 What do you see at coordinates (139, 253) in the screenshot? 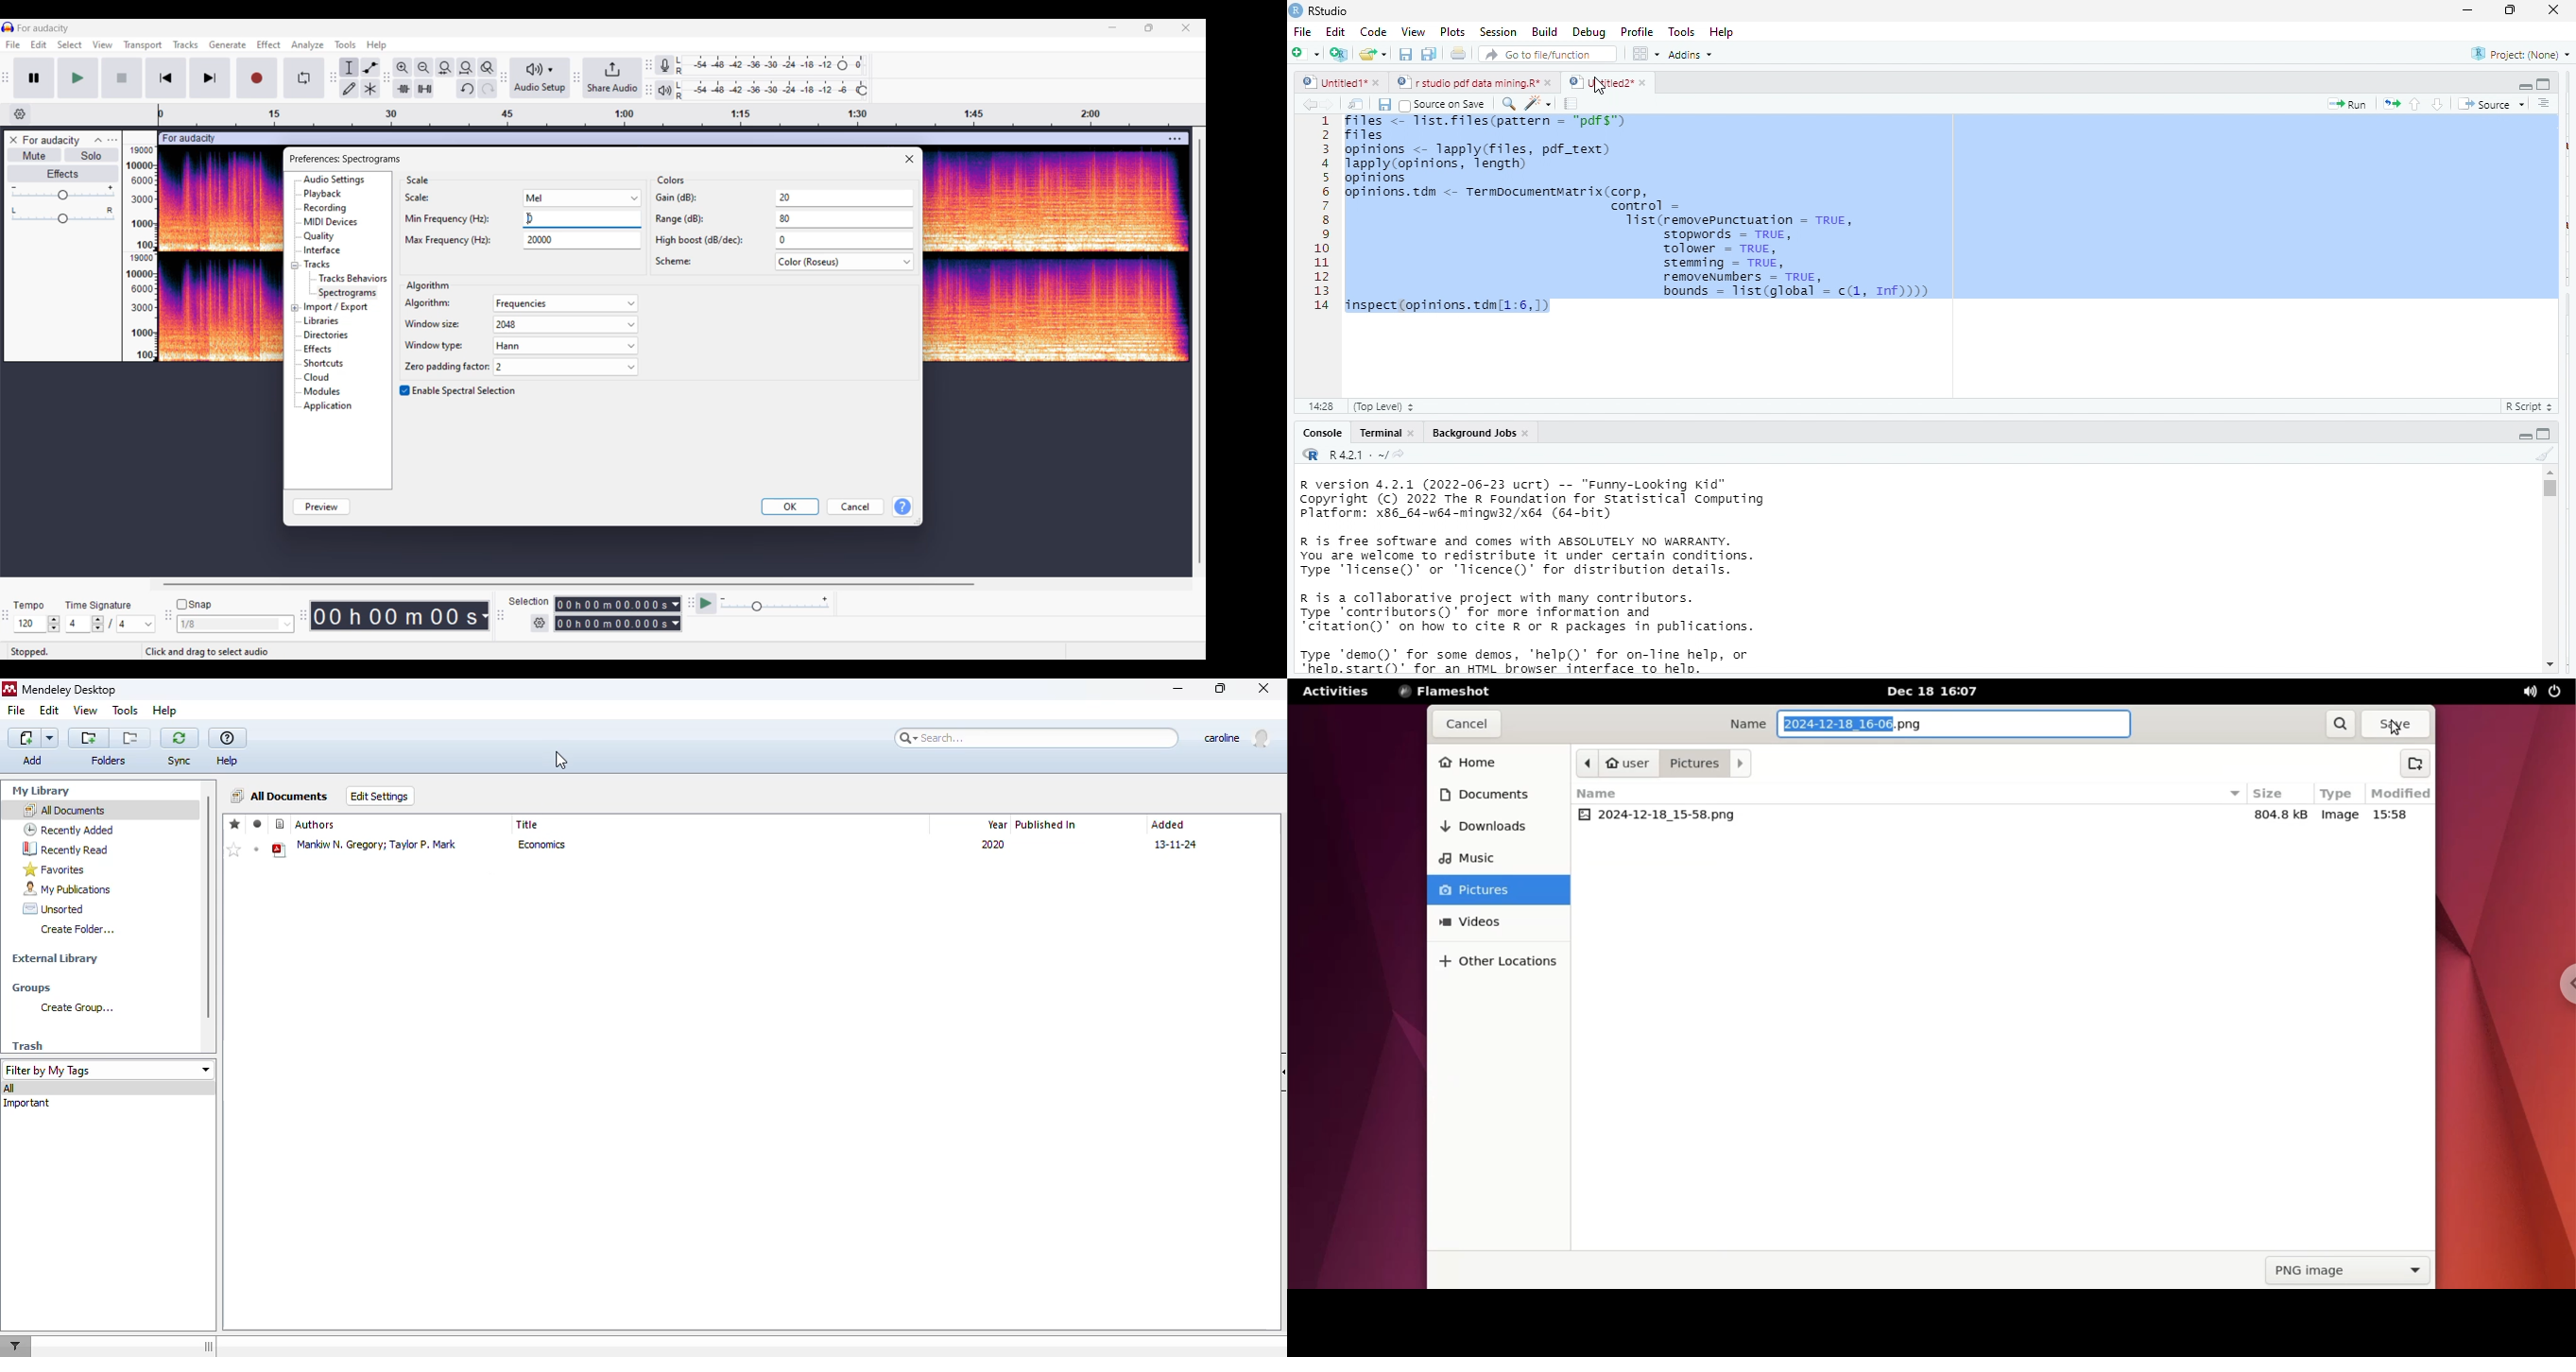
I see `Scale to measure intensity of track` at bounding box center [139, 253].